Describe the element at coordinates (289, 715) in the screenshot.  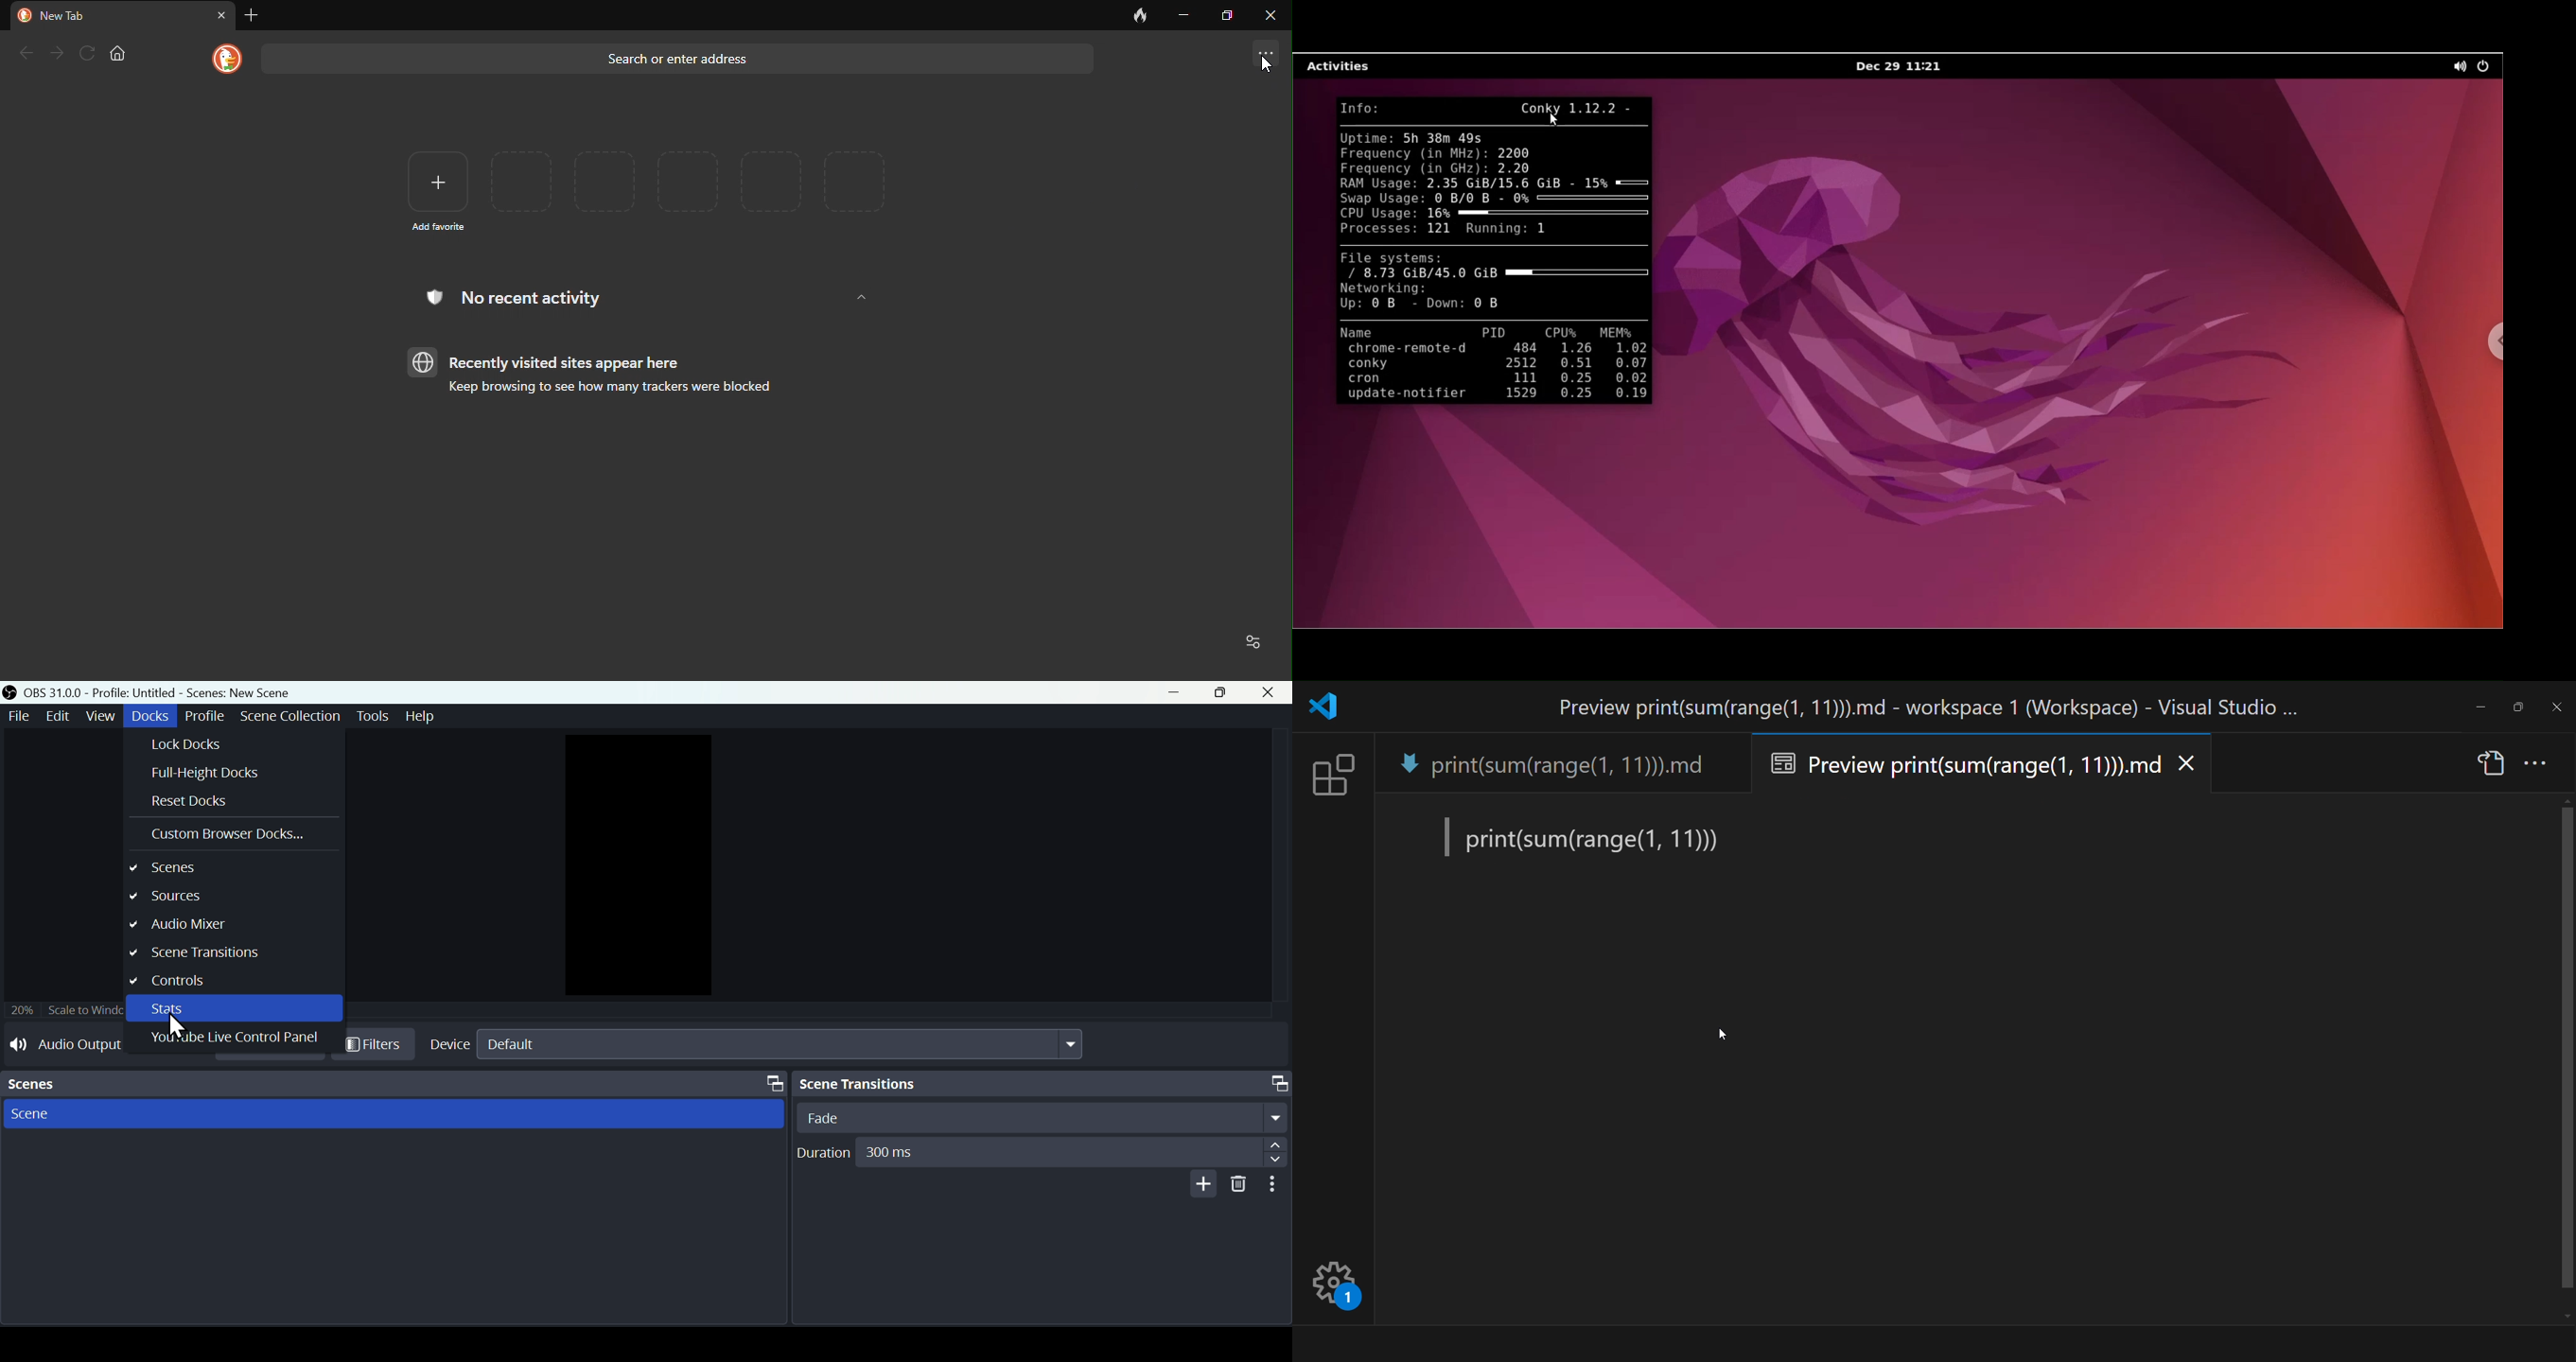
I see `scene collection` at that location.